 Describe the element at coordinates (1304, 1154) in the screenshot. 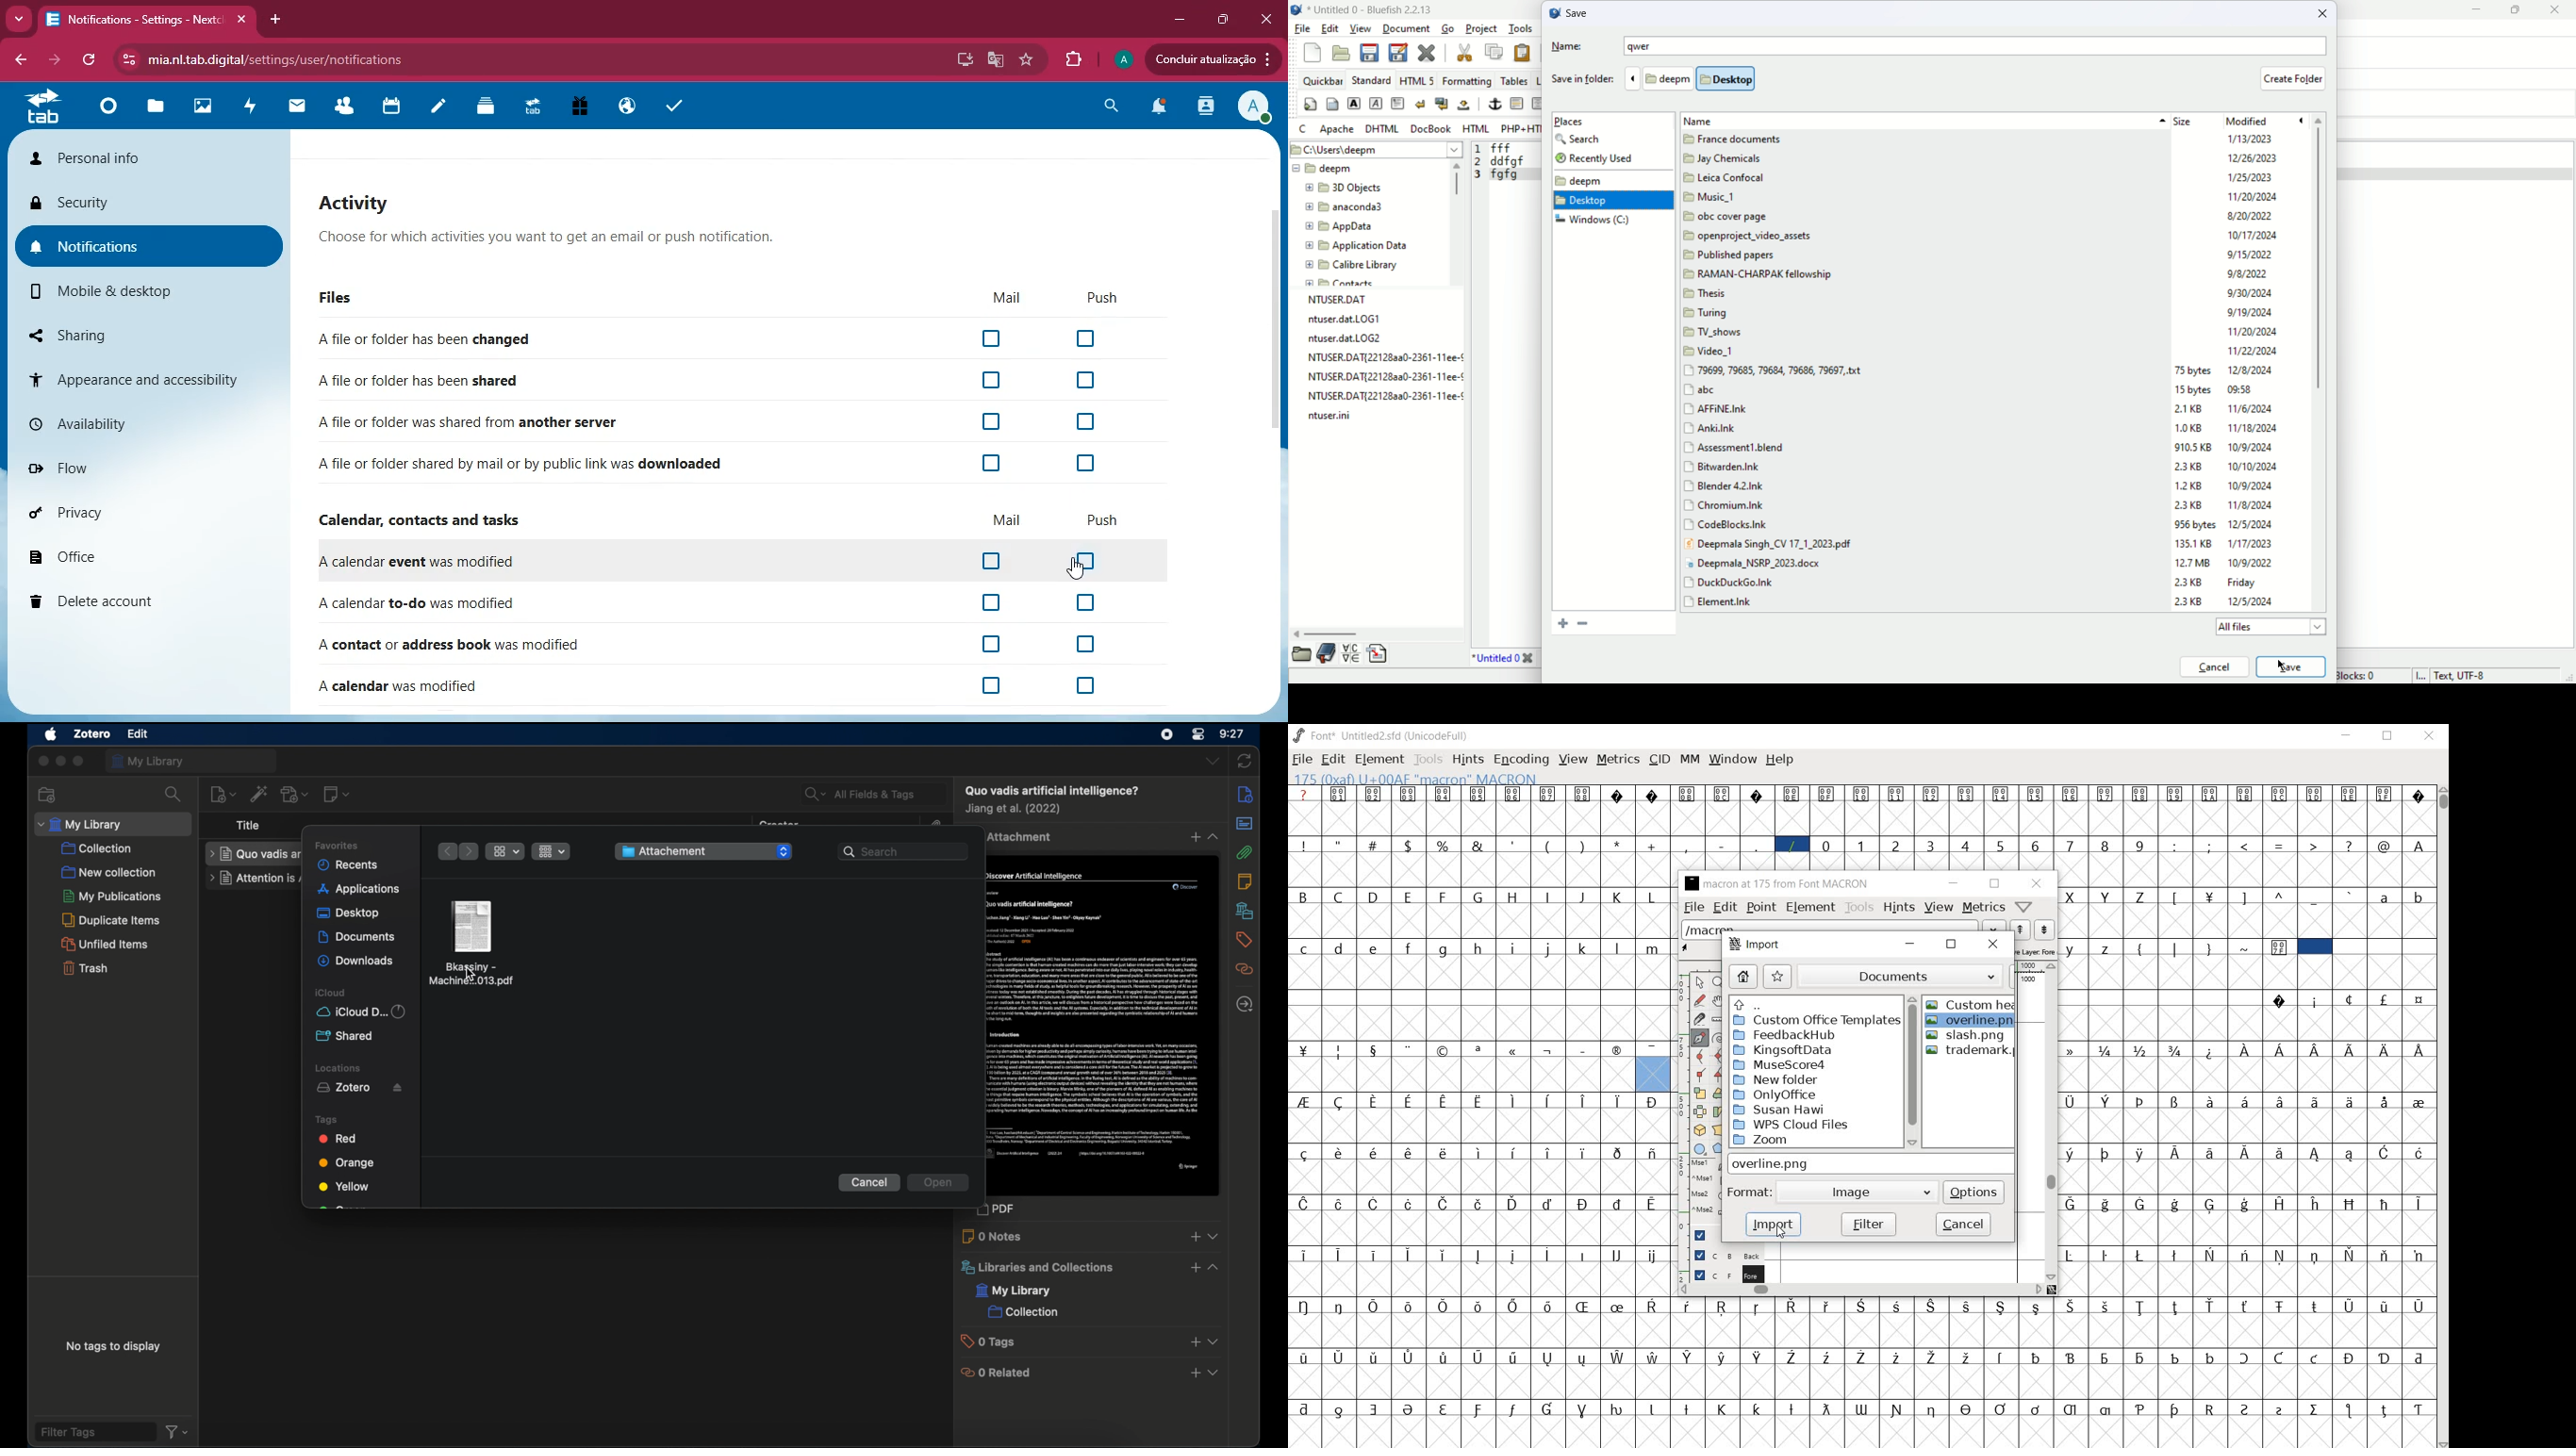

I see `Symbol` at that location.